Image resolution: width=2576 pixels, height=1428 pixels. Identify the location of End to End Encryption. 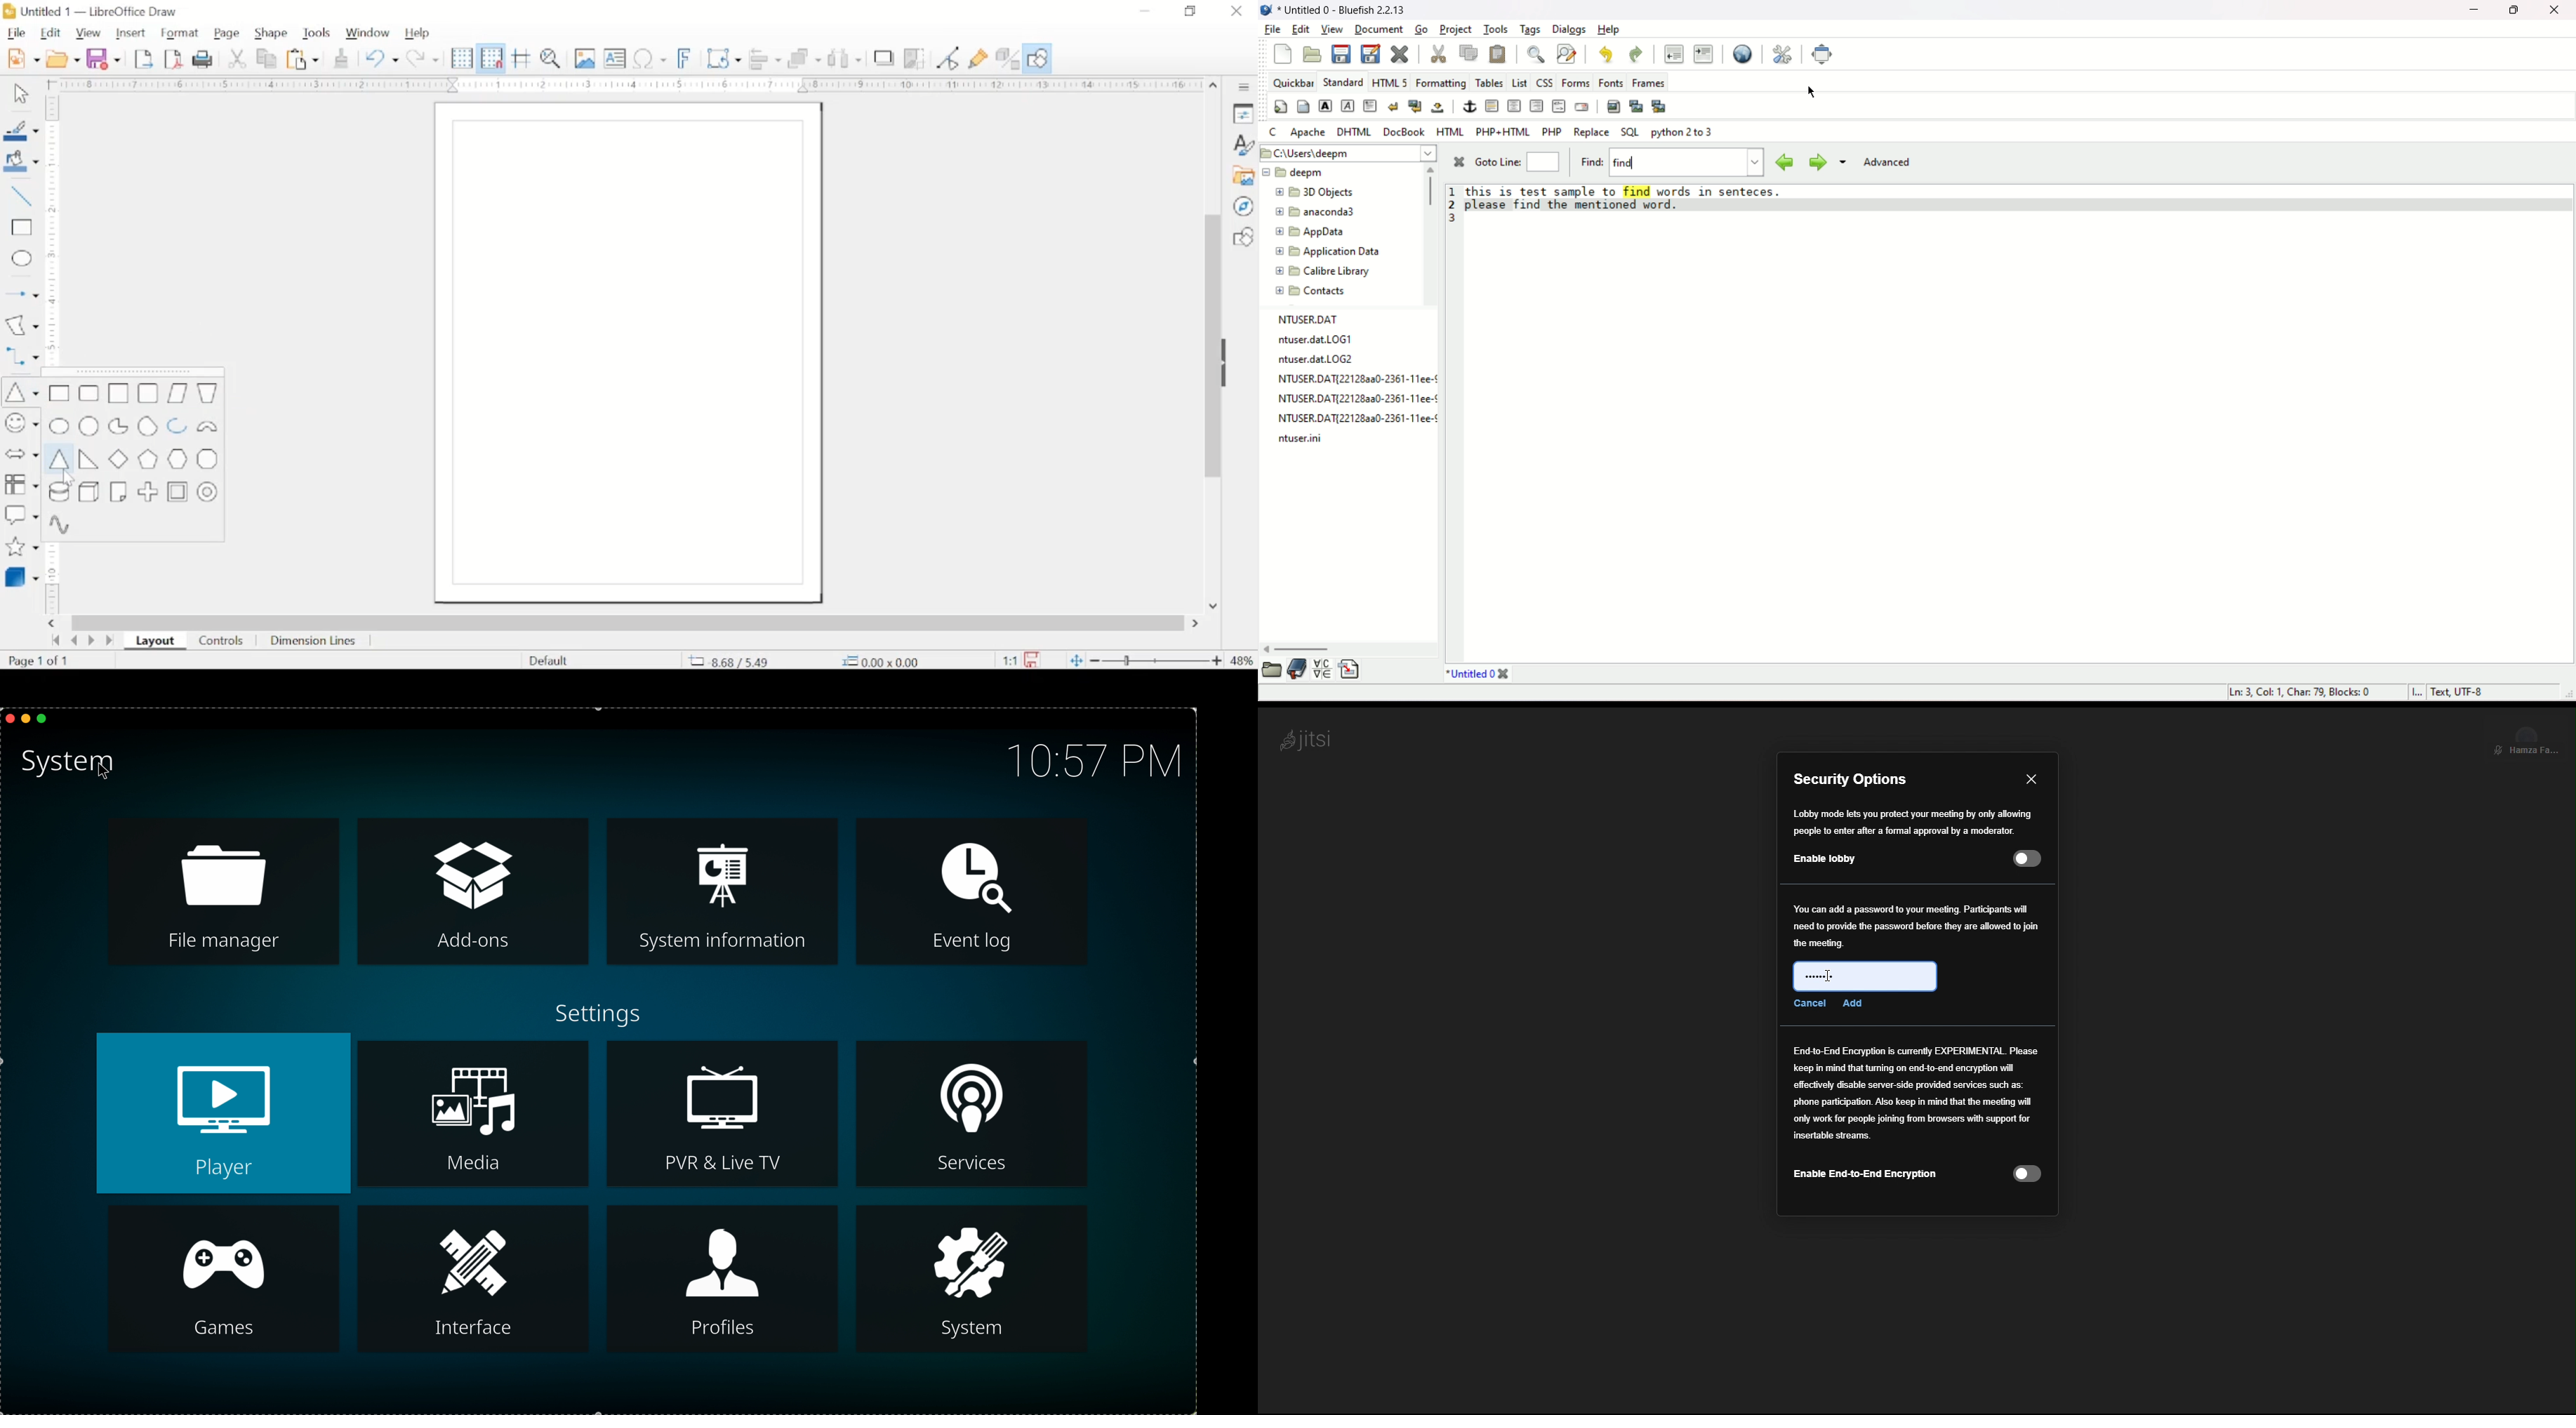
(1916, 1115).